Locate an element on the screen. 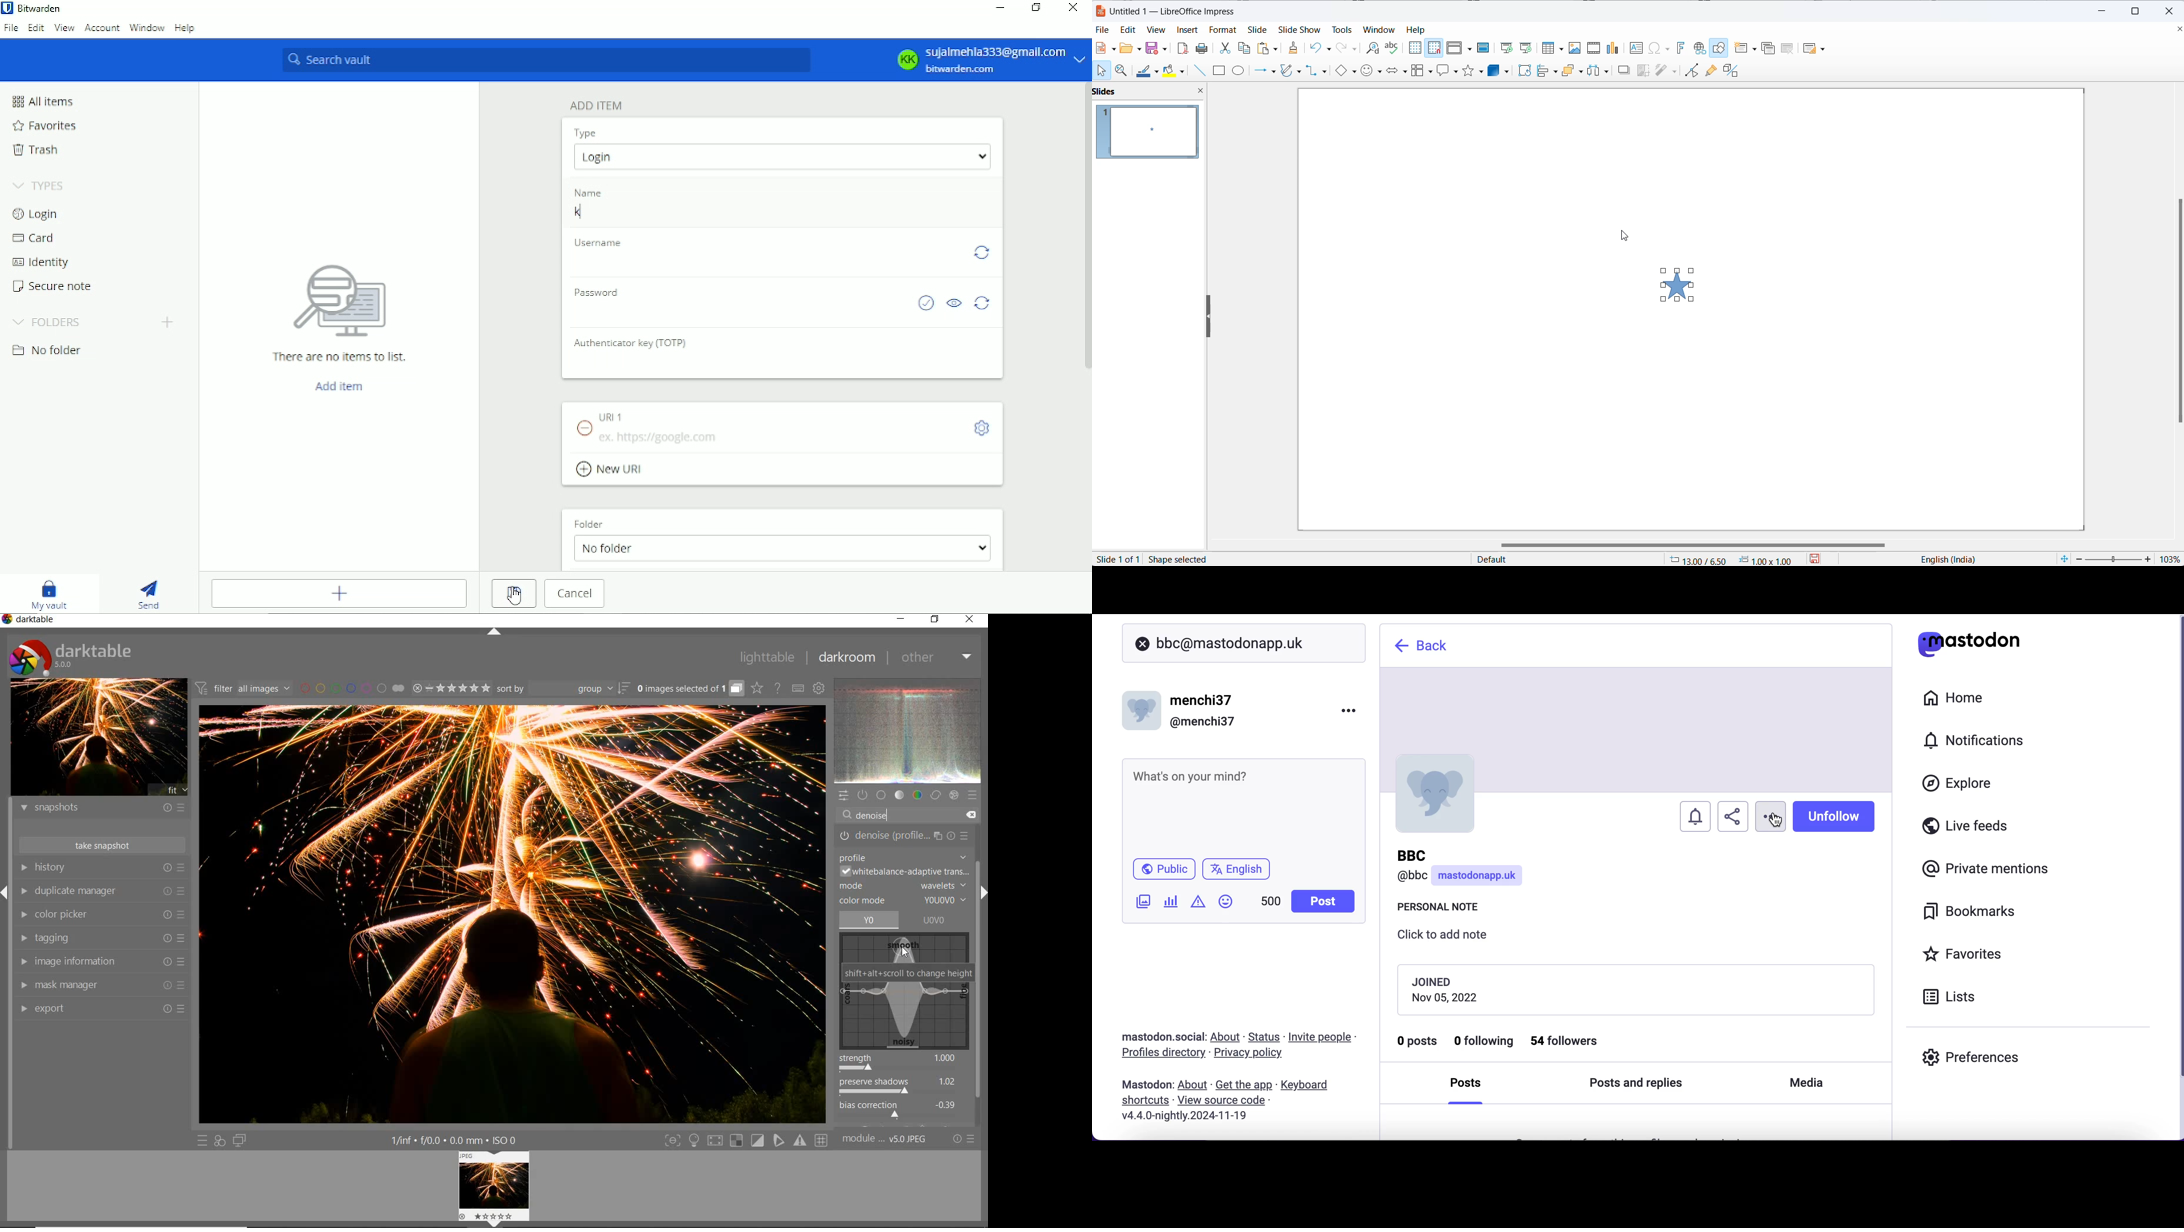 This screenshot has height=1232, width=2184. save button is located at coordinates (1822, 559).